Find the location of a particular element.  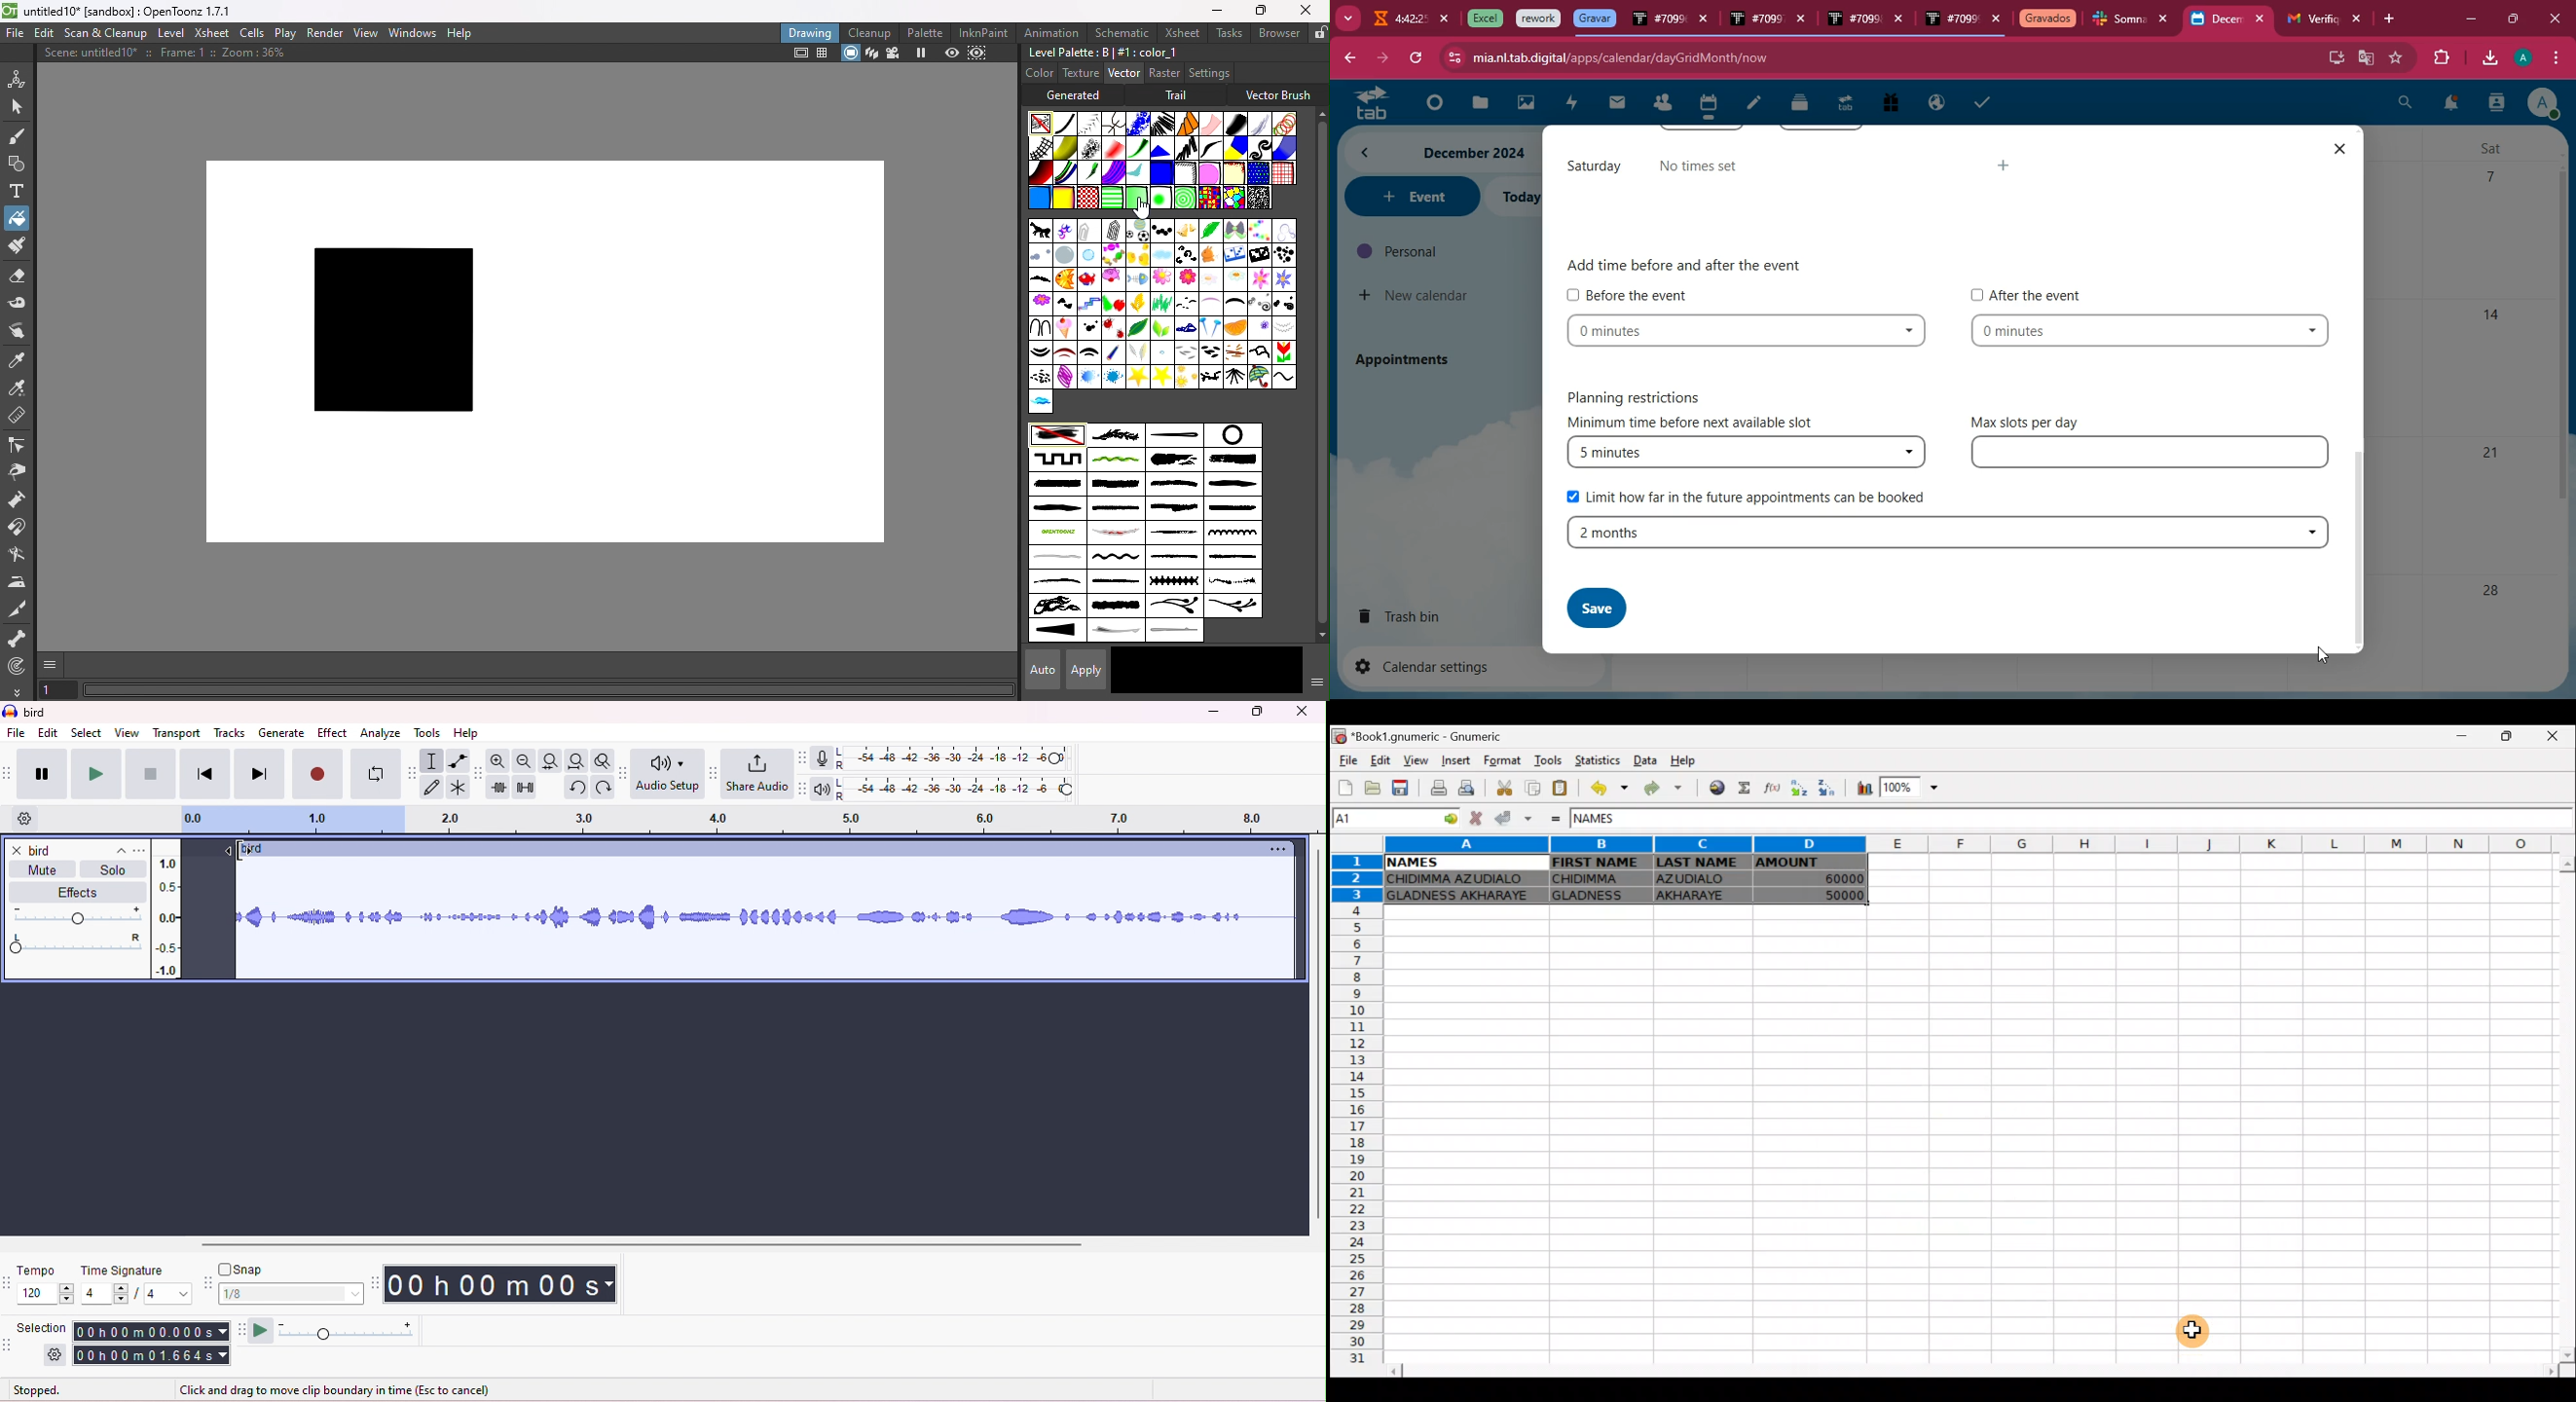

Color is located at coordinates (1040, 72).